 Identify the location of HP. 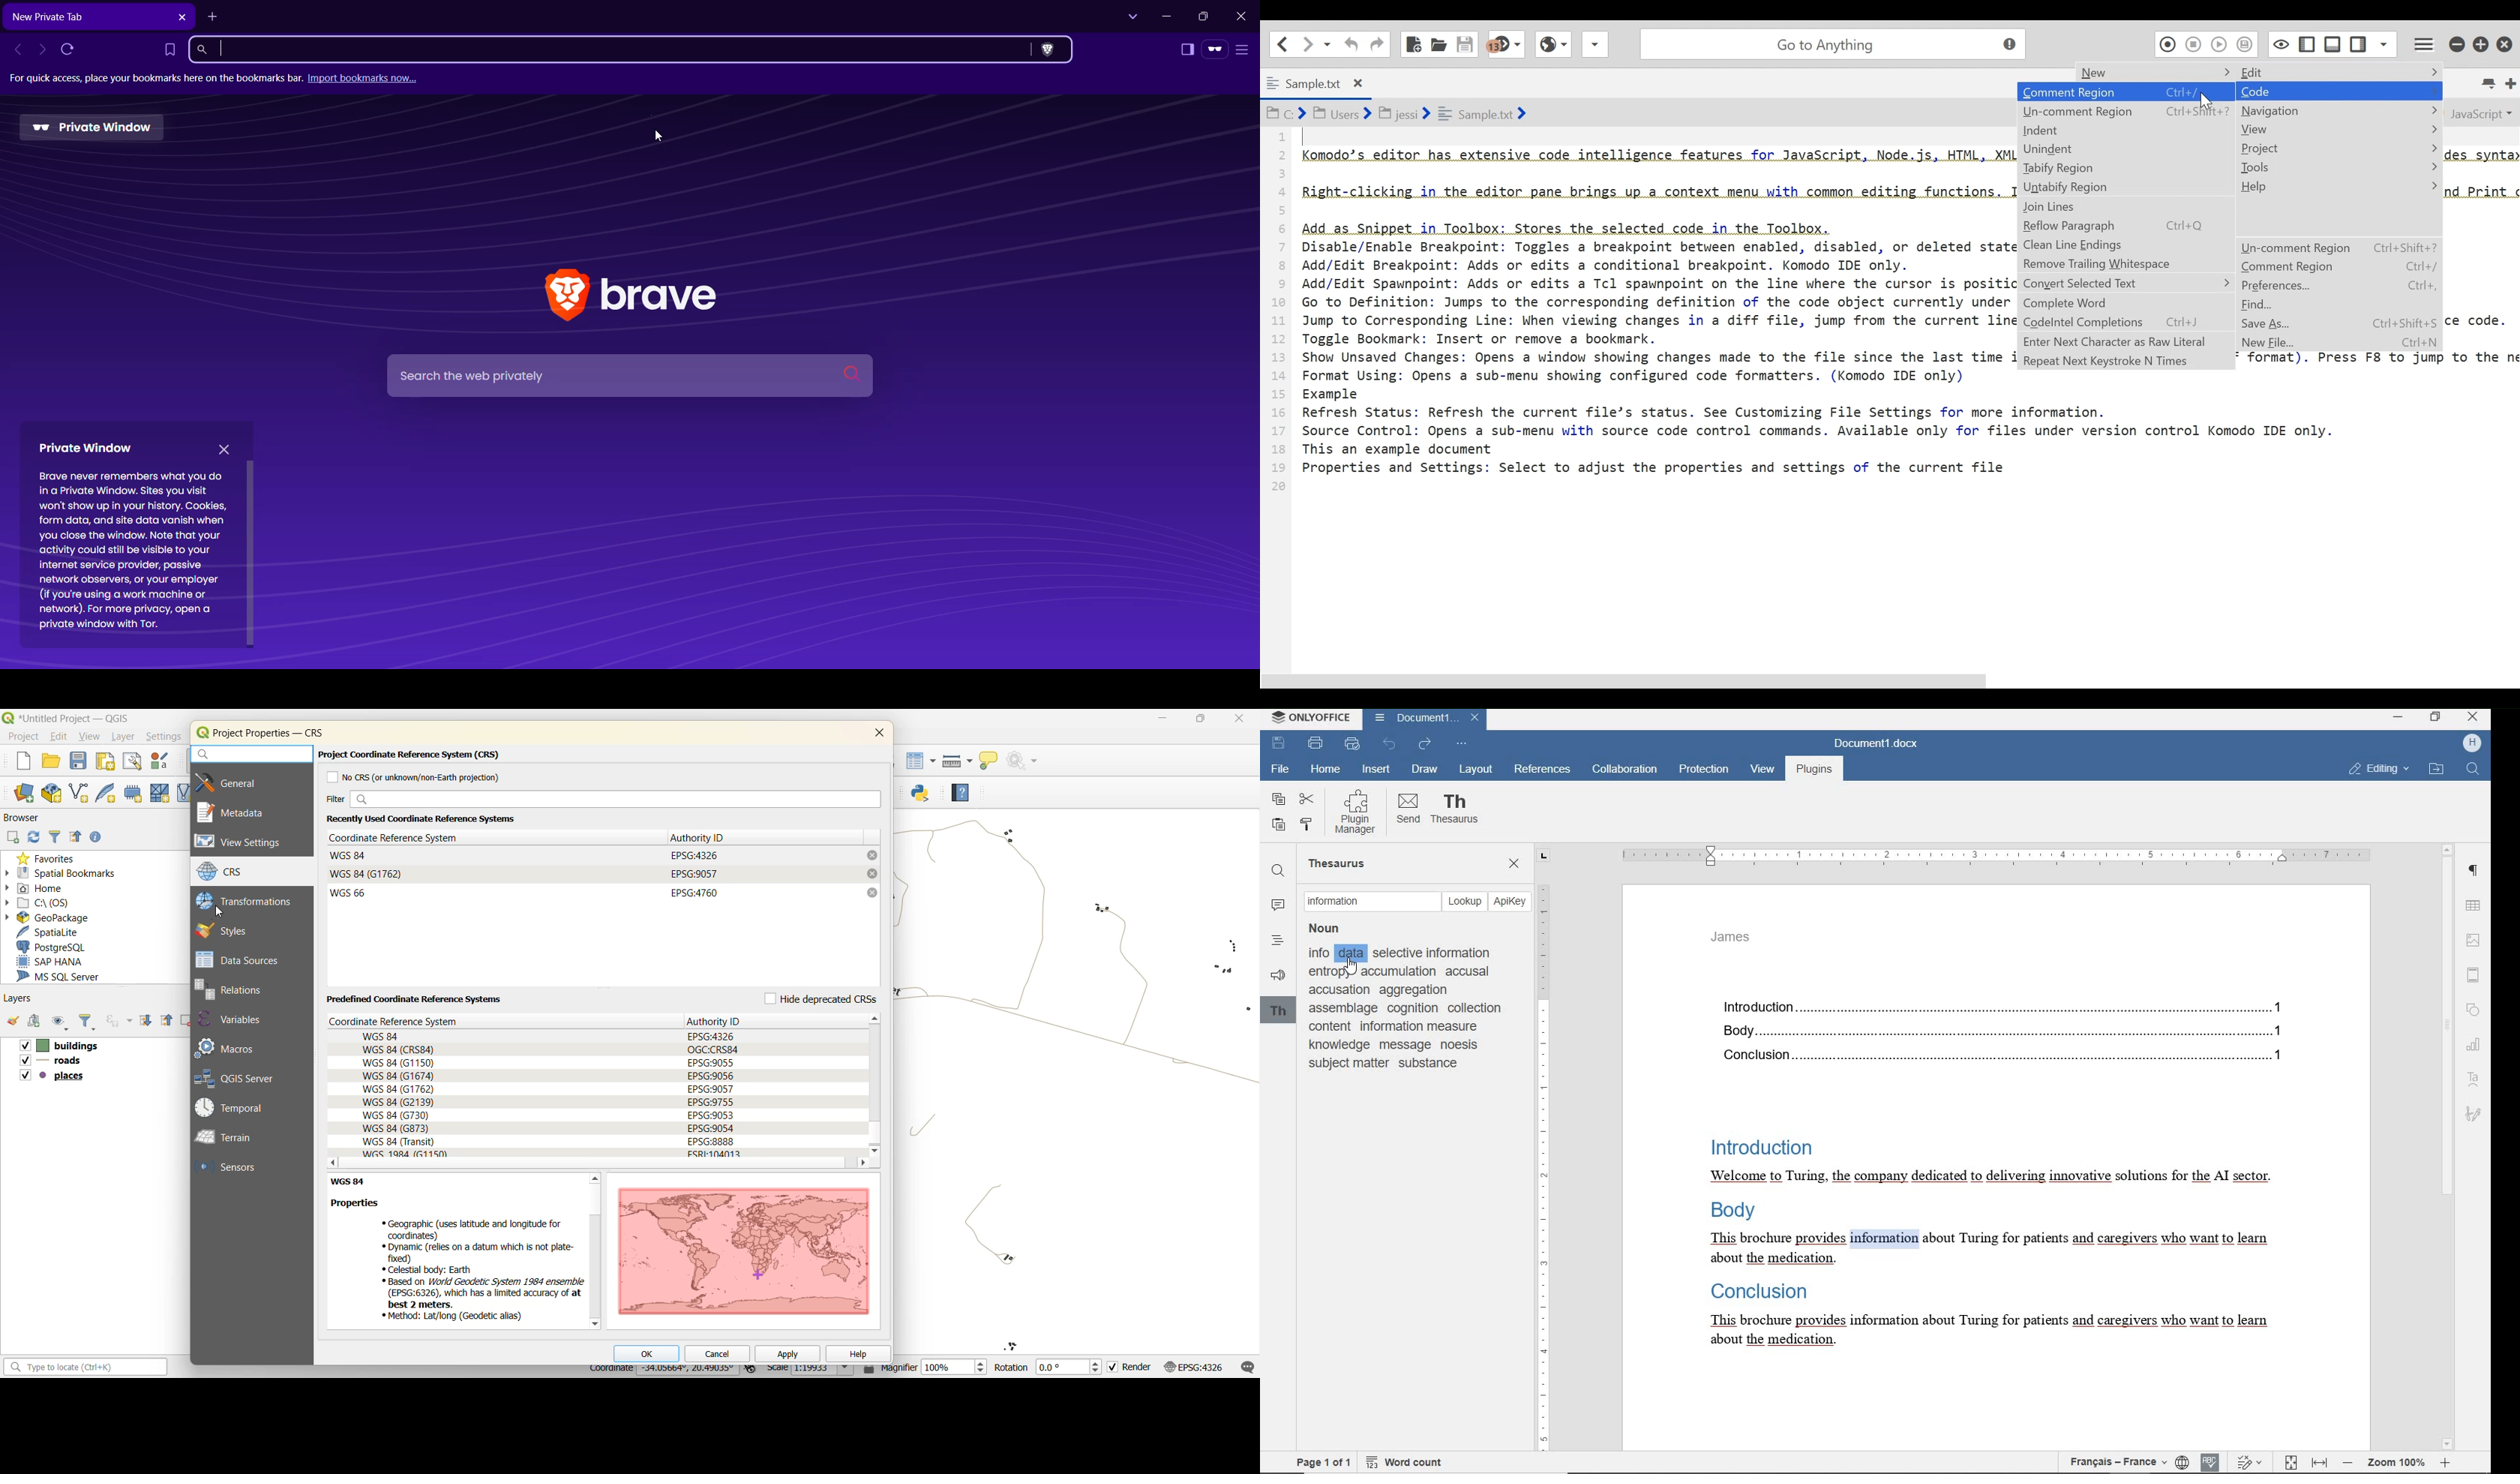
(2400, 718).